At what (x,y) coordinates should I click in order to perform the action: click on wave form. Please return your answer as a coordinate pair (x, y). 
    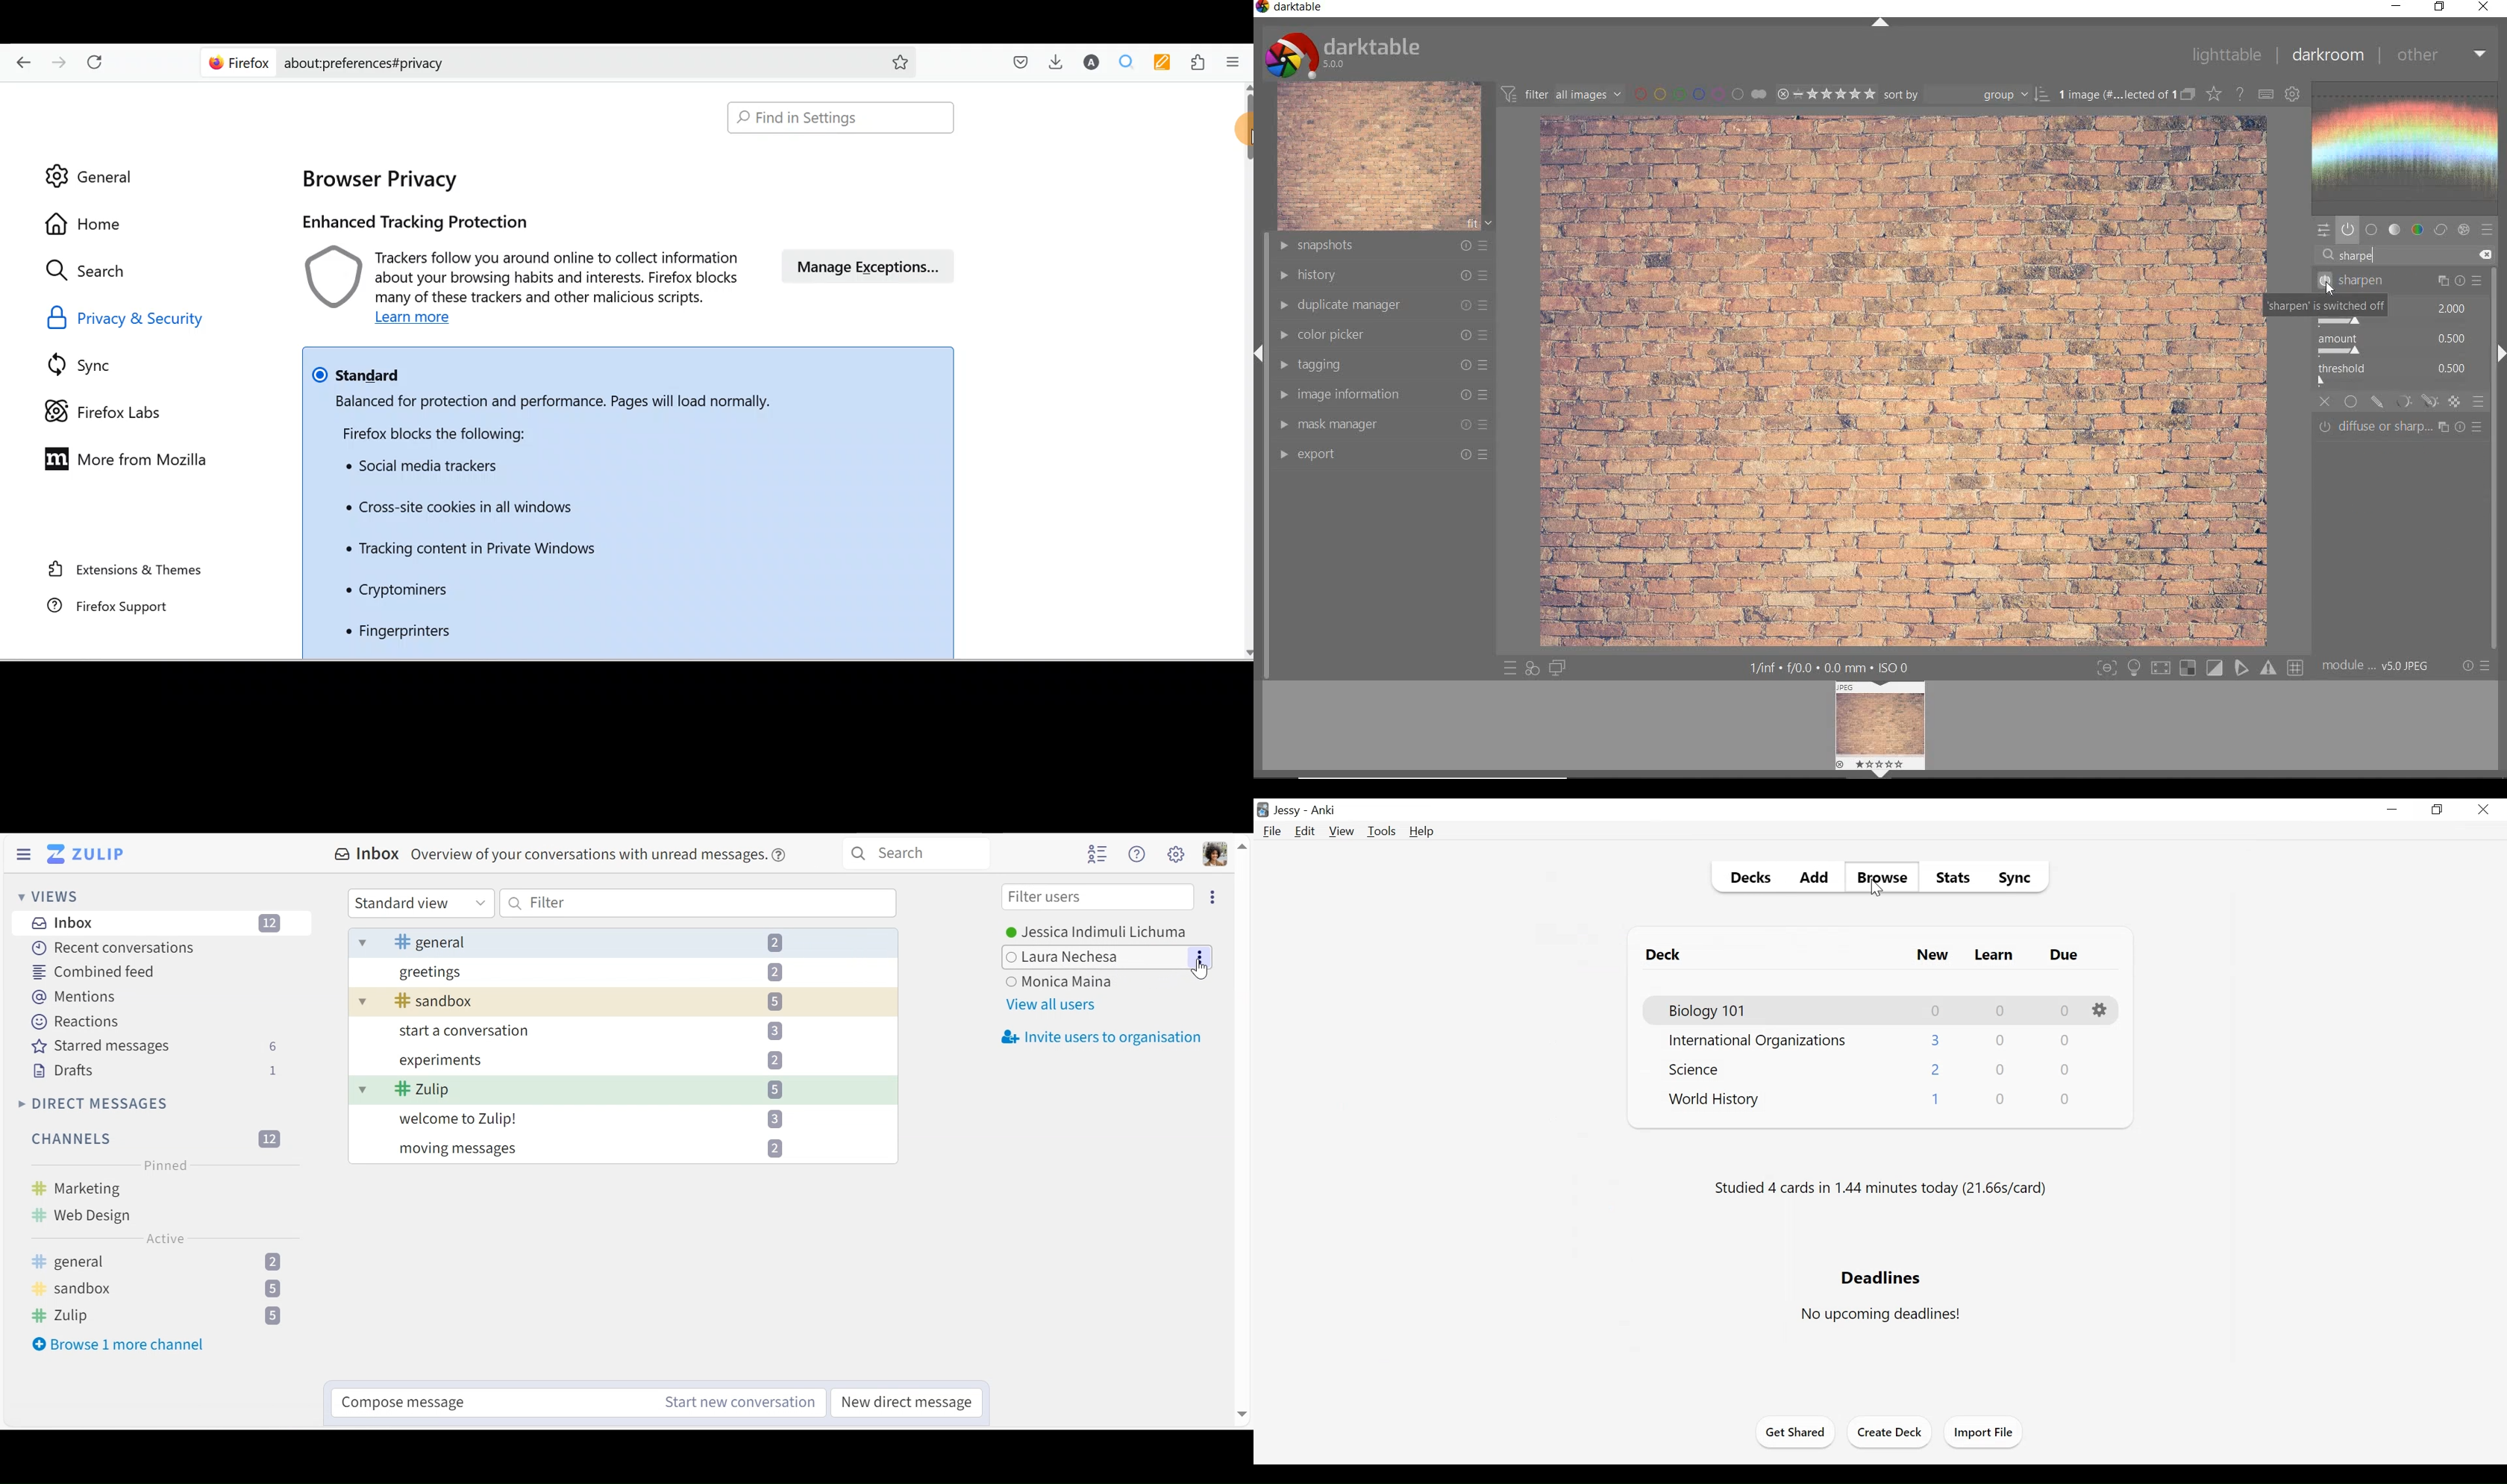
    Looking at the image, I should click on (2409, 148).